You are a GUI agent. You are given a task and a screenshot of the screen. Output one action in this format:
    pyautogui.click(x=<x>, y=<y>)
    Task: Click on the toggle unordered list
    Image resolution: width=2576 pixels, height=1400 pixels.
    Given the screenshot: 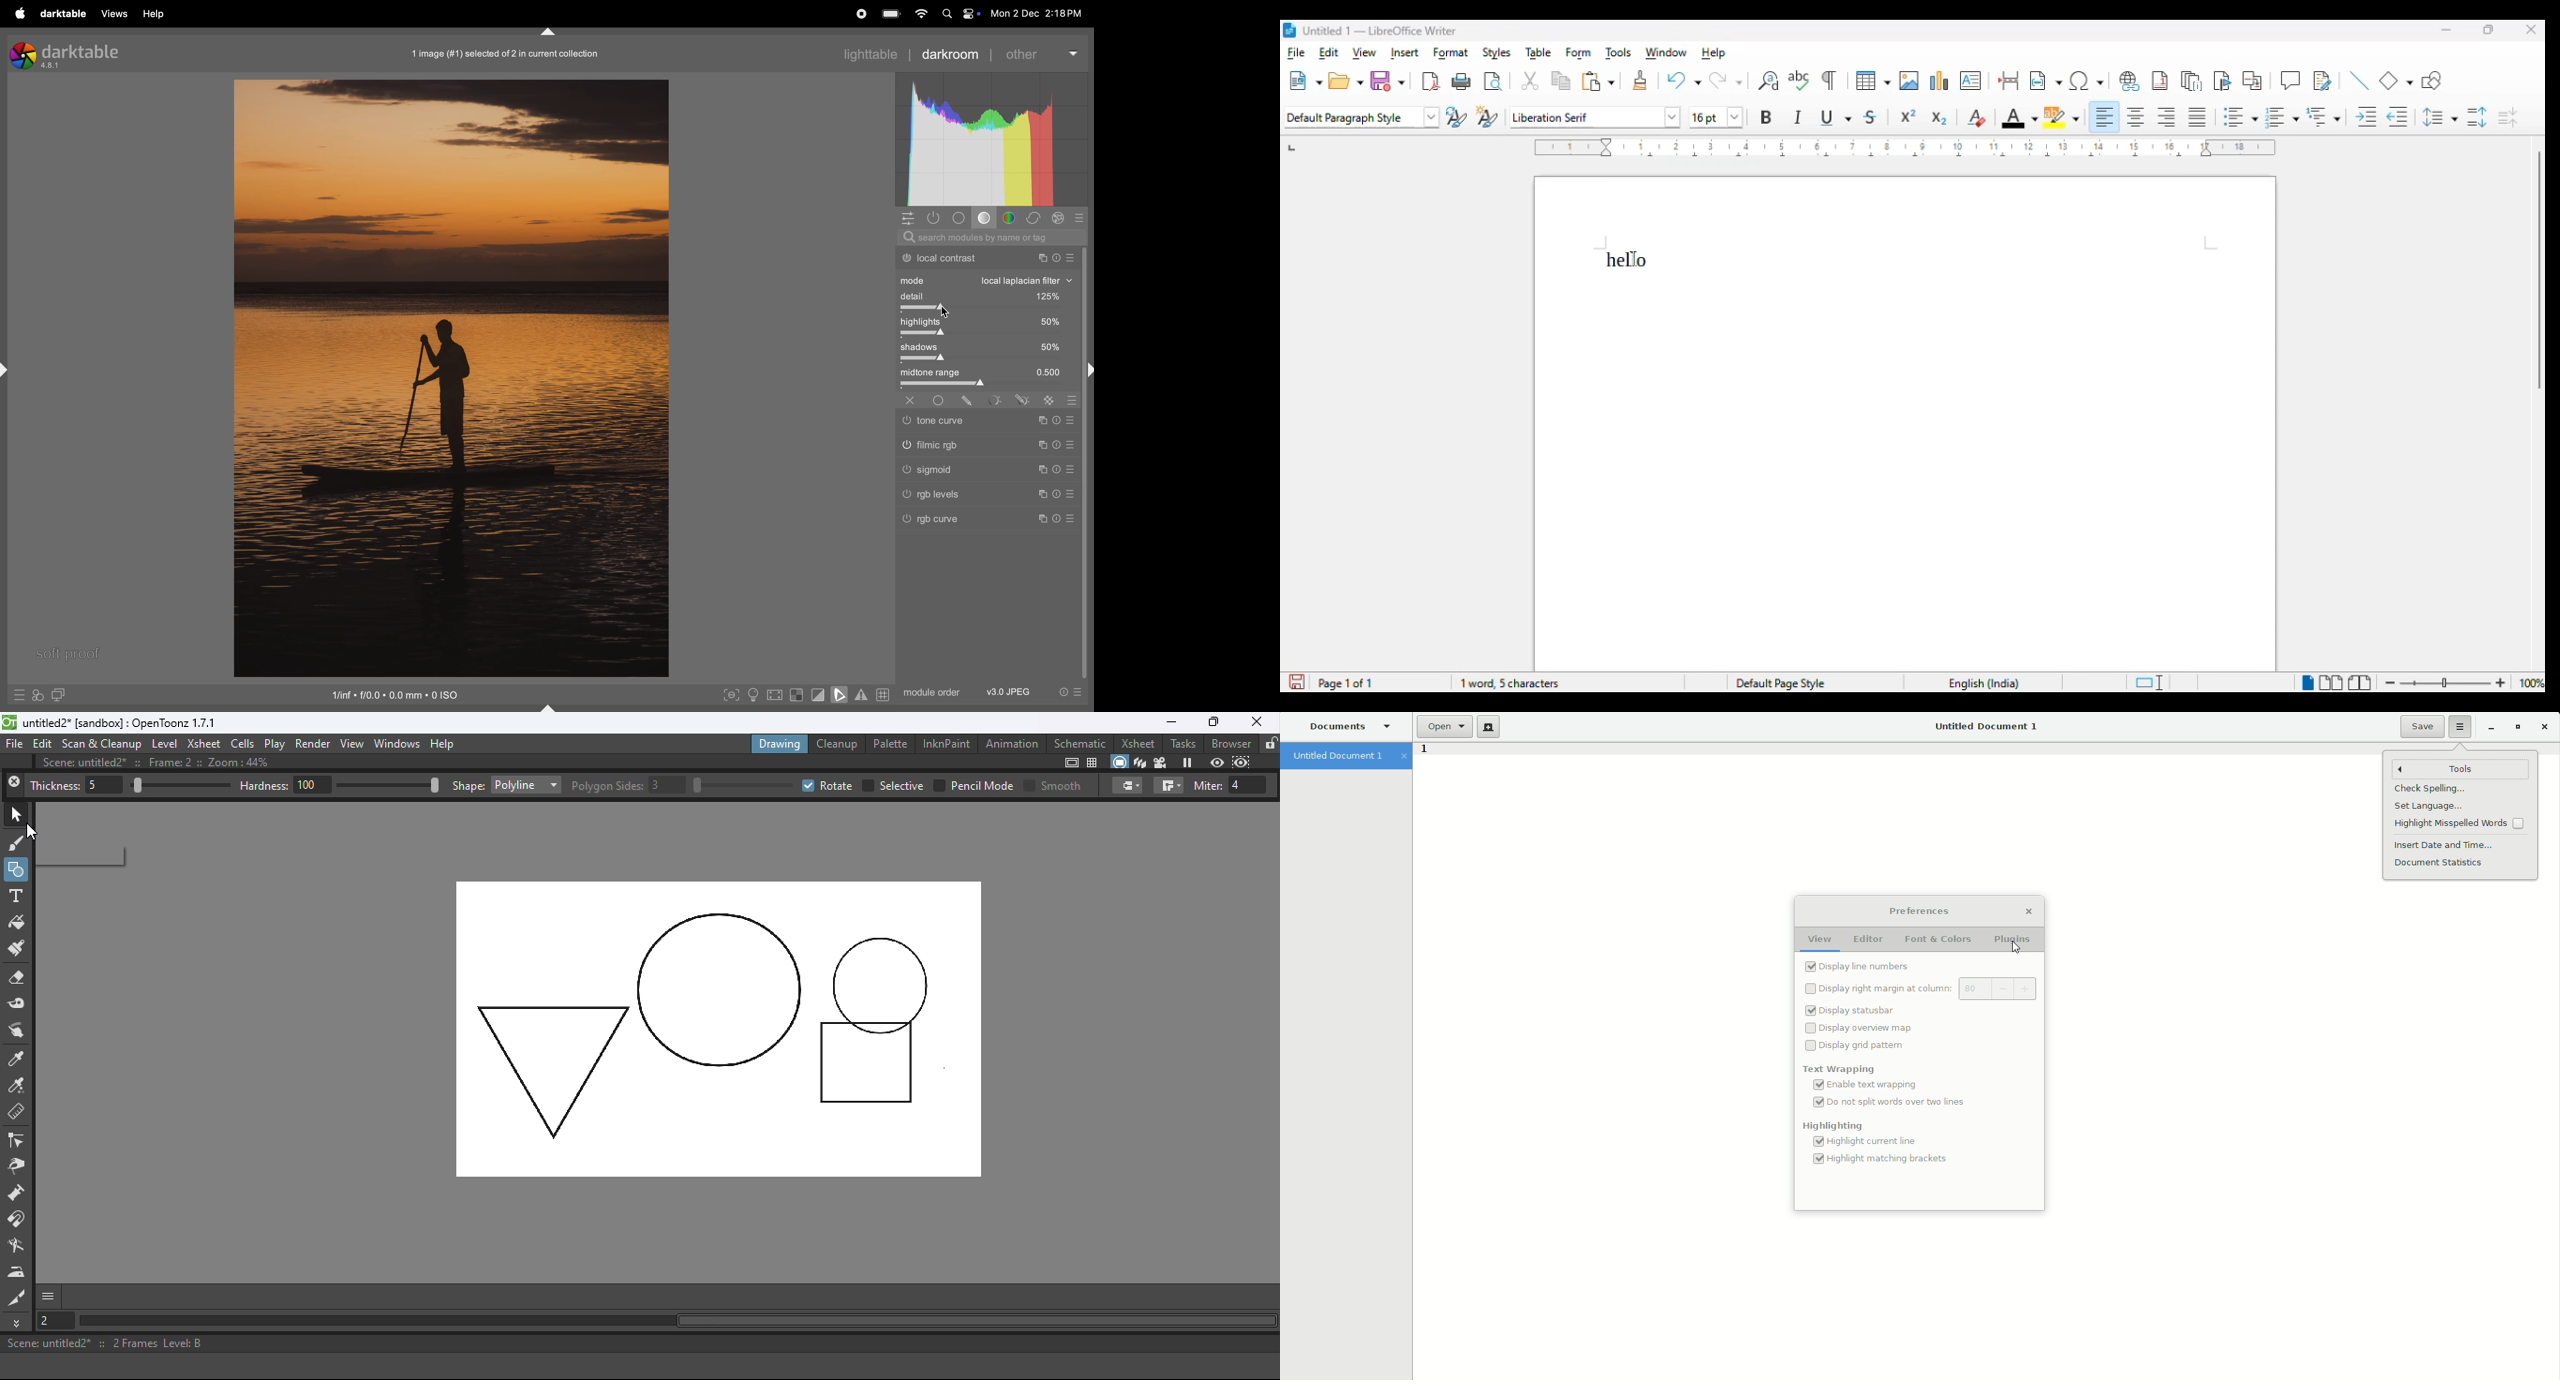 What is the action you would take?
    pyautogui.click(x=2240, y=117)
    